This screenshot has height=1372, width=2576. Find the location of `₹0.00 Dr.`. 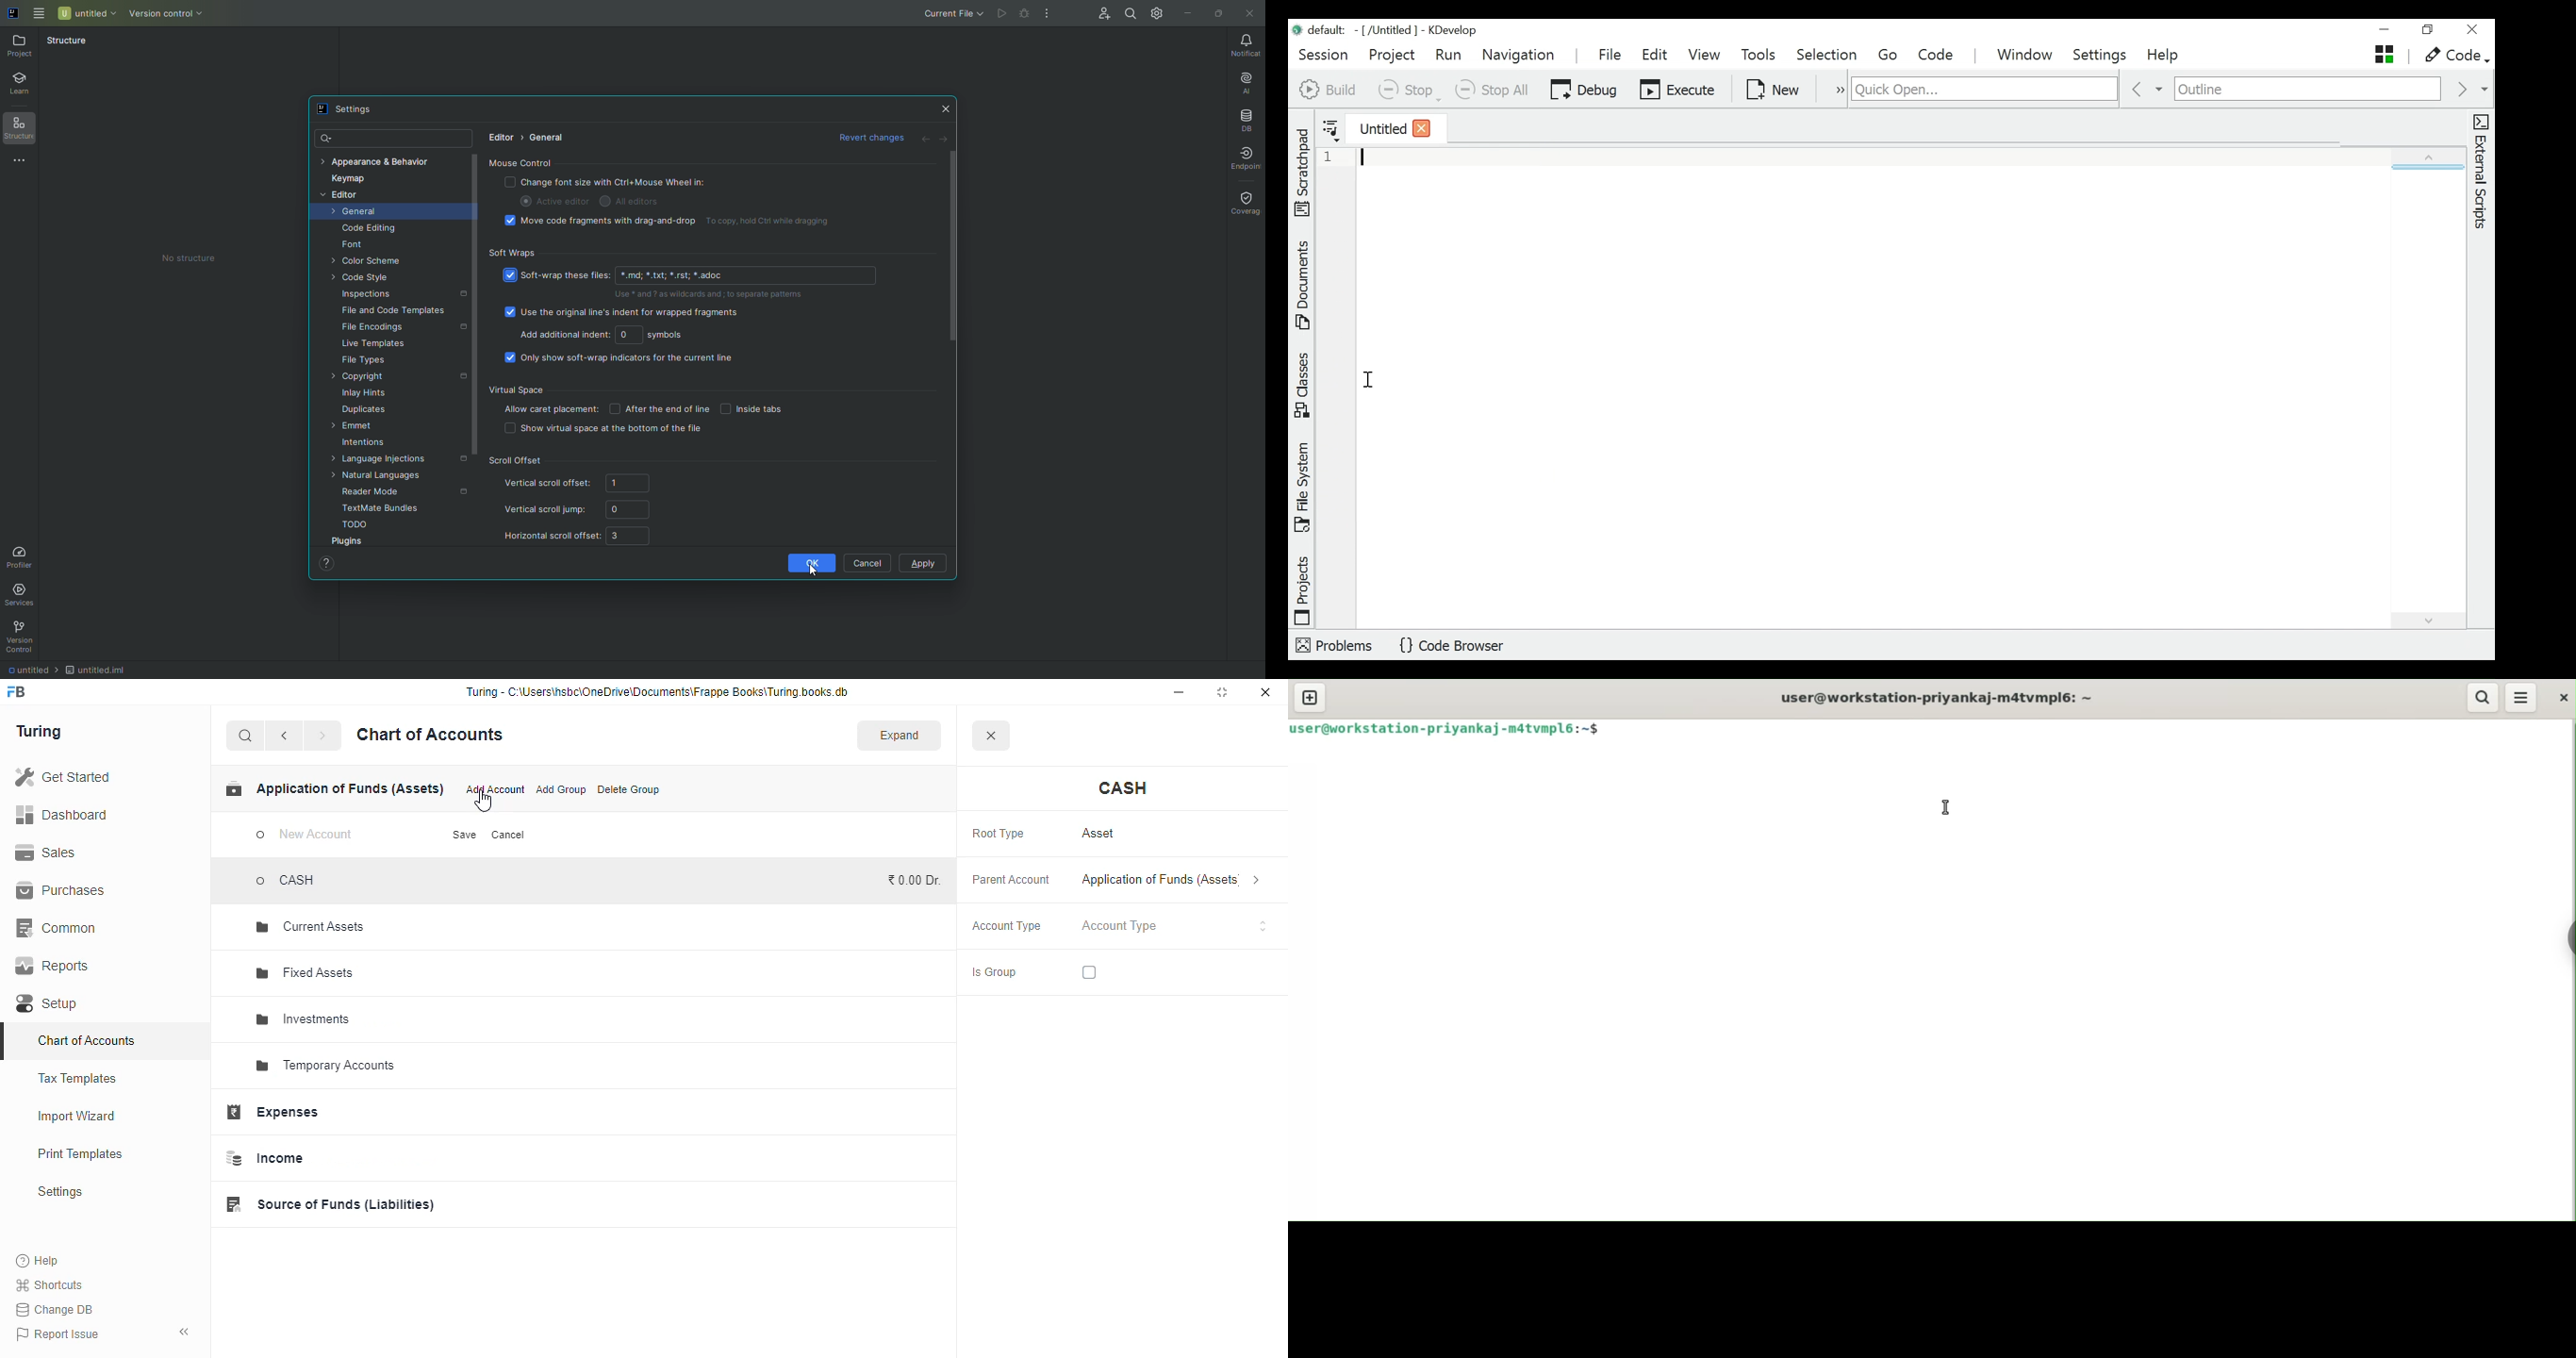

₹0.00 Dr. is located at coordinates (913, 880).